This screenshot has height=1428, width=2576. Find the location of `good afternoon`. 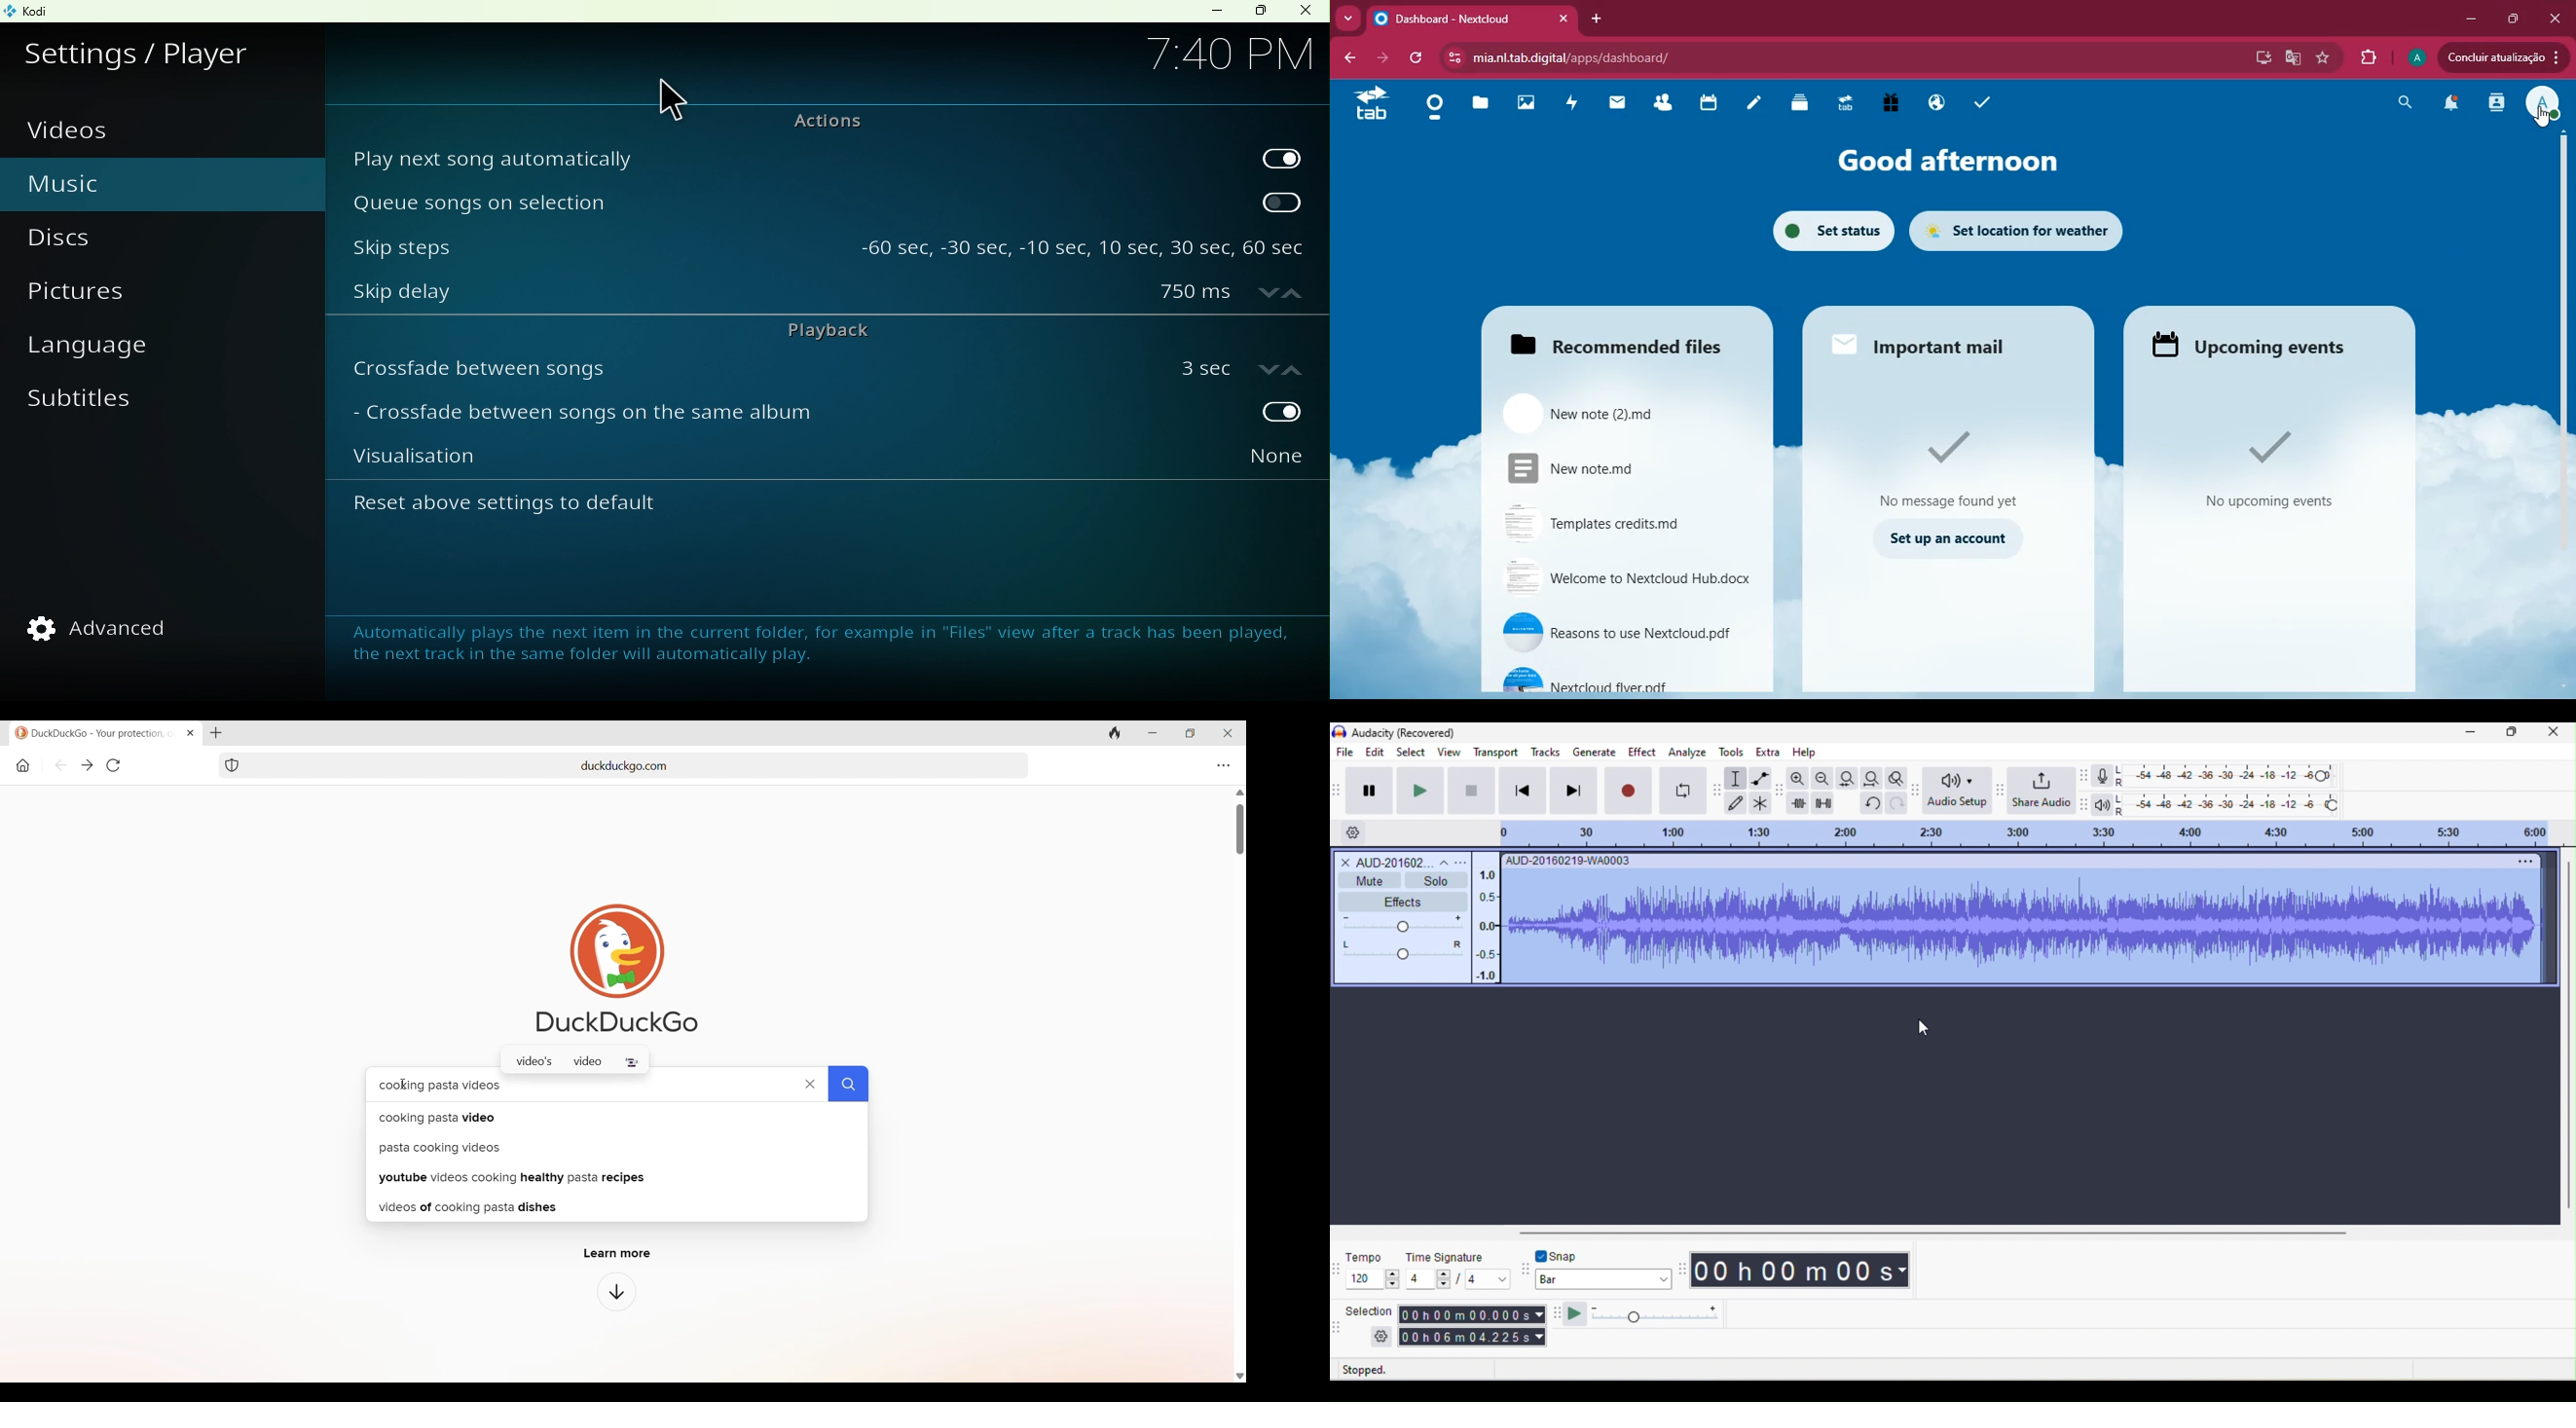

good afternoon is located at coordinates (1945, 161).